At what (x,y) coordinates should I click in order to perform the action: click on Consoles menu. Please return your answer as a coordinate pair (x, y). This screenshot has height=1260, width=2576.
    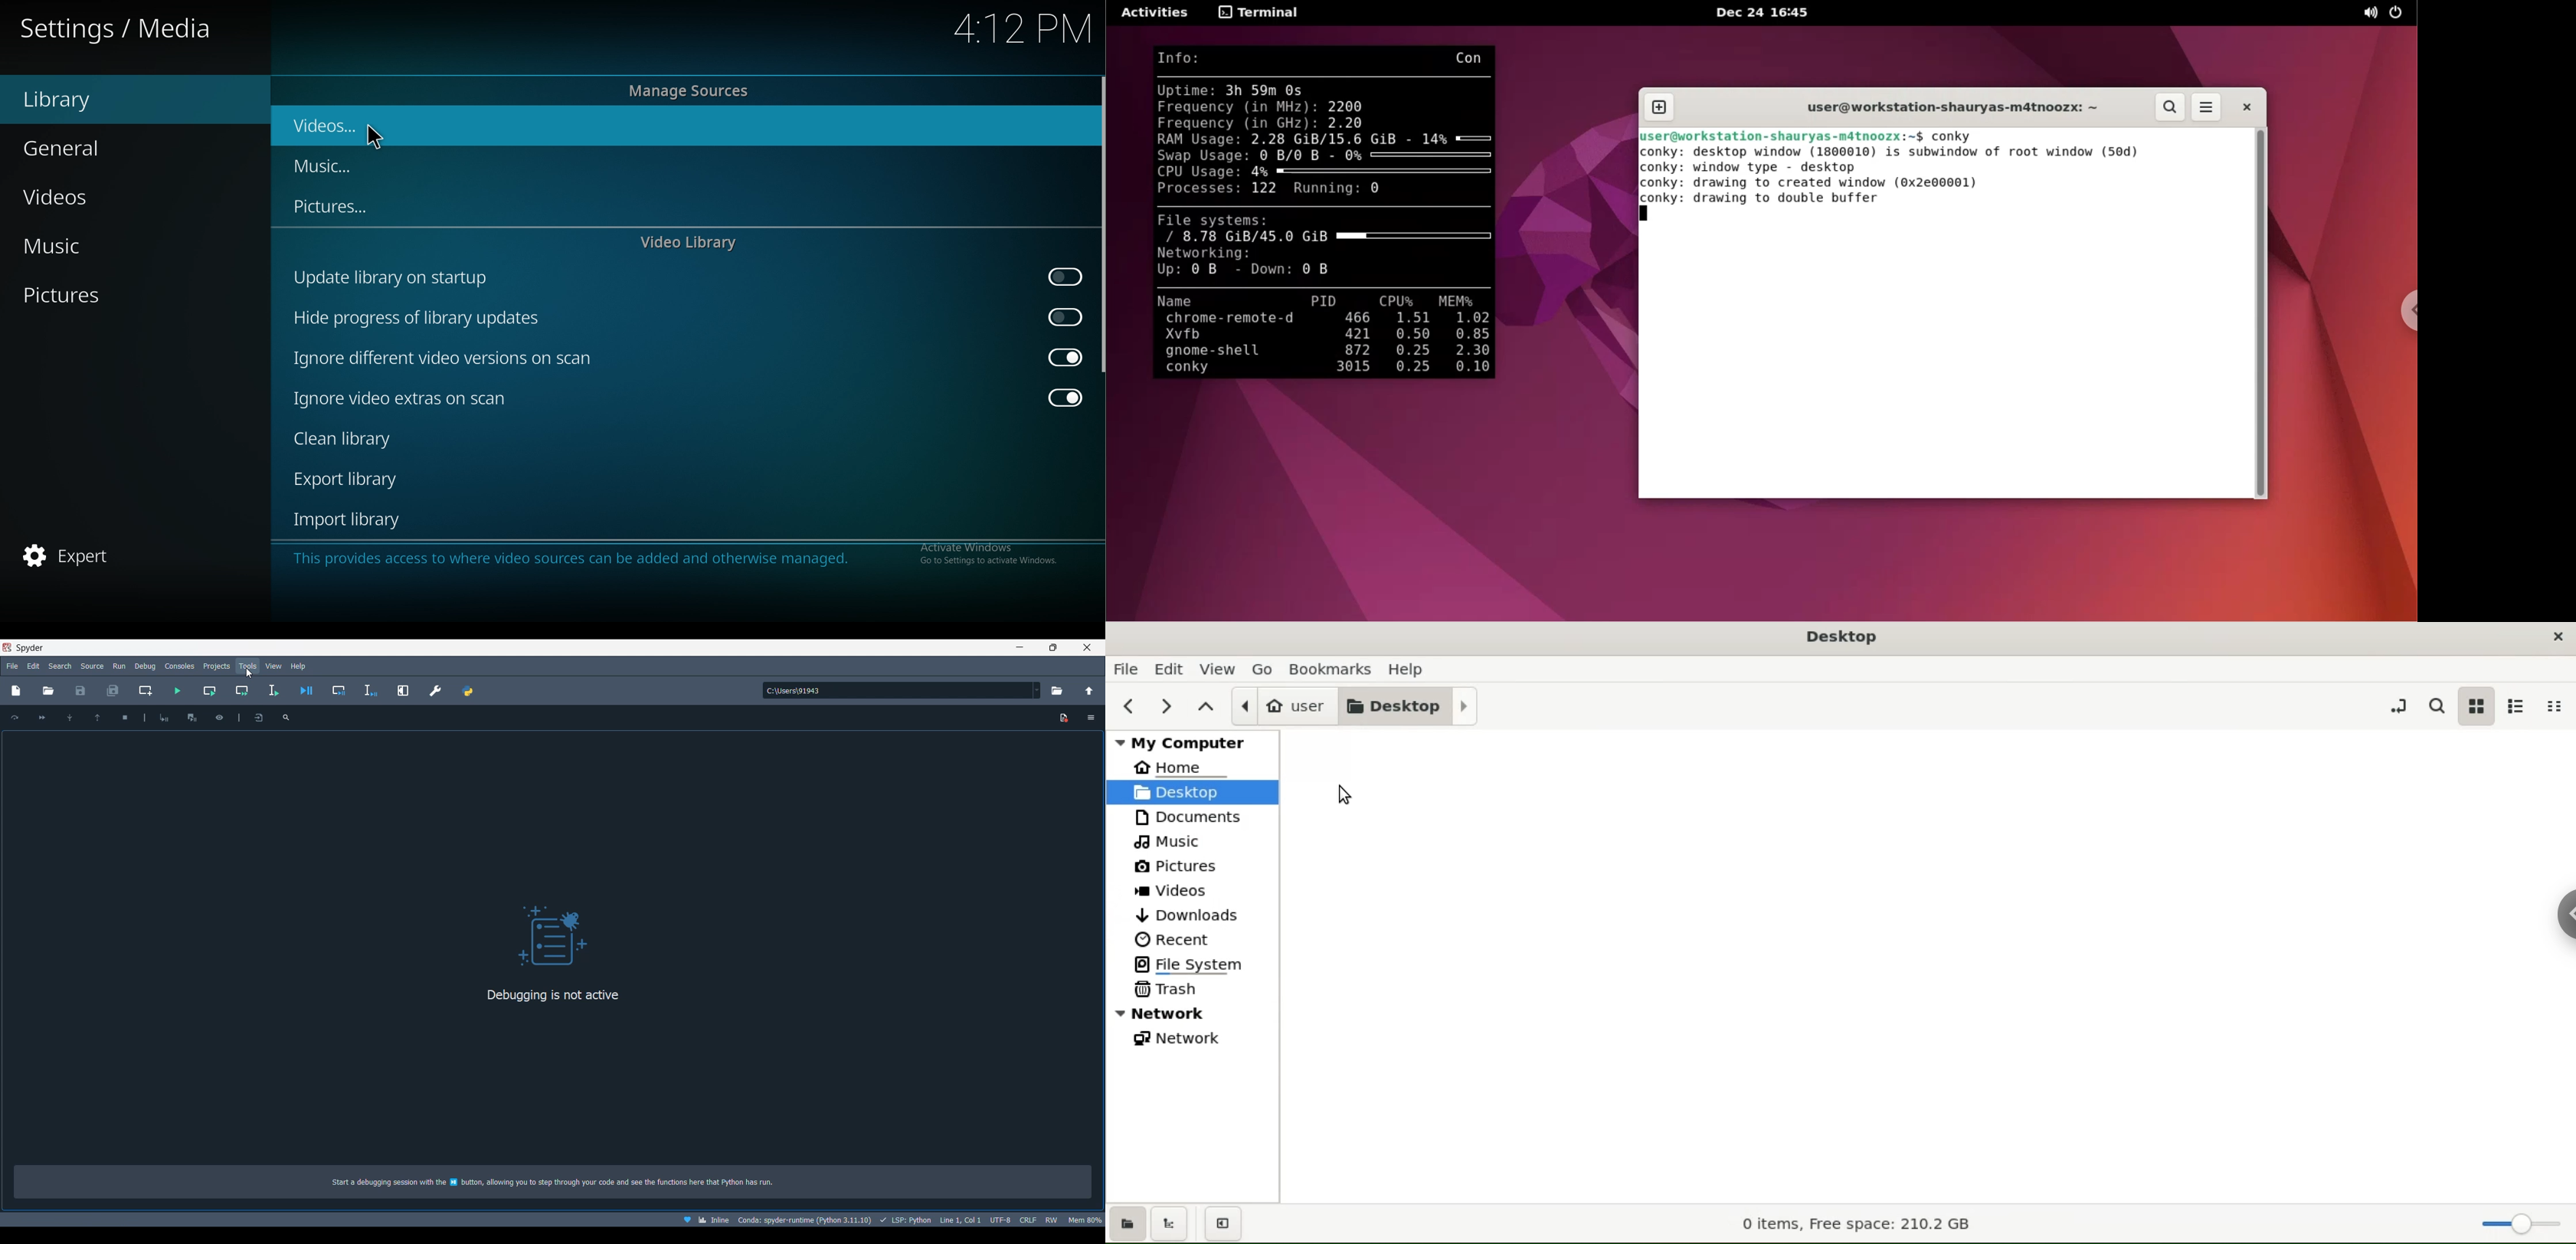
    Looking at the image, I should click on (180, 666).